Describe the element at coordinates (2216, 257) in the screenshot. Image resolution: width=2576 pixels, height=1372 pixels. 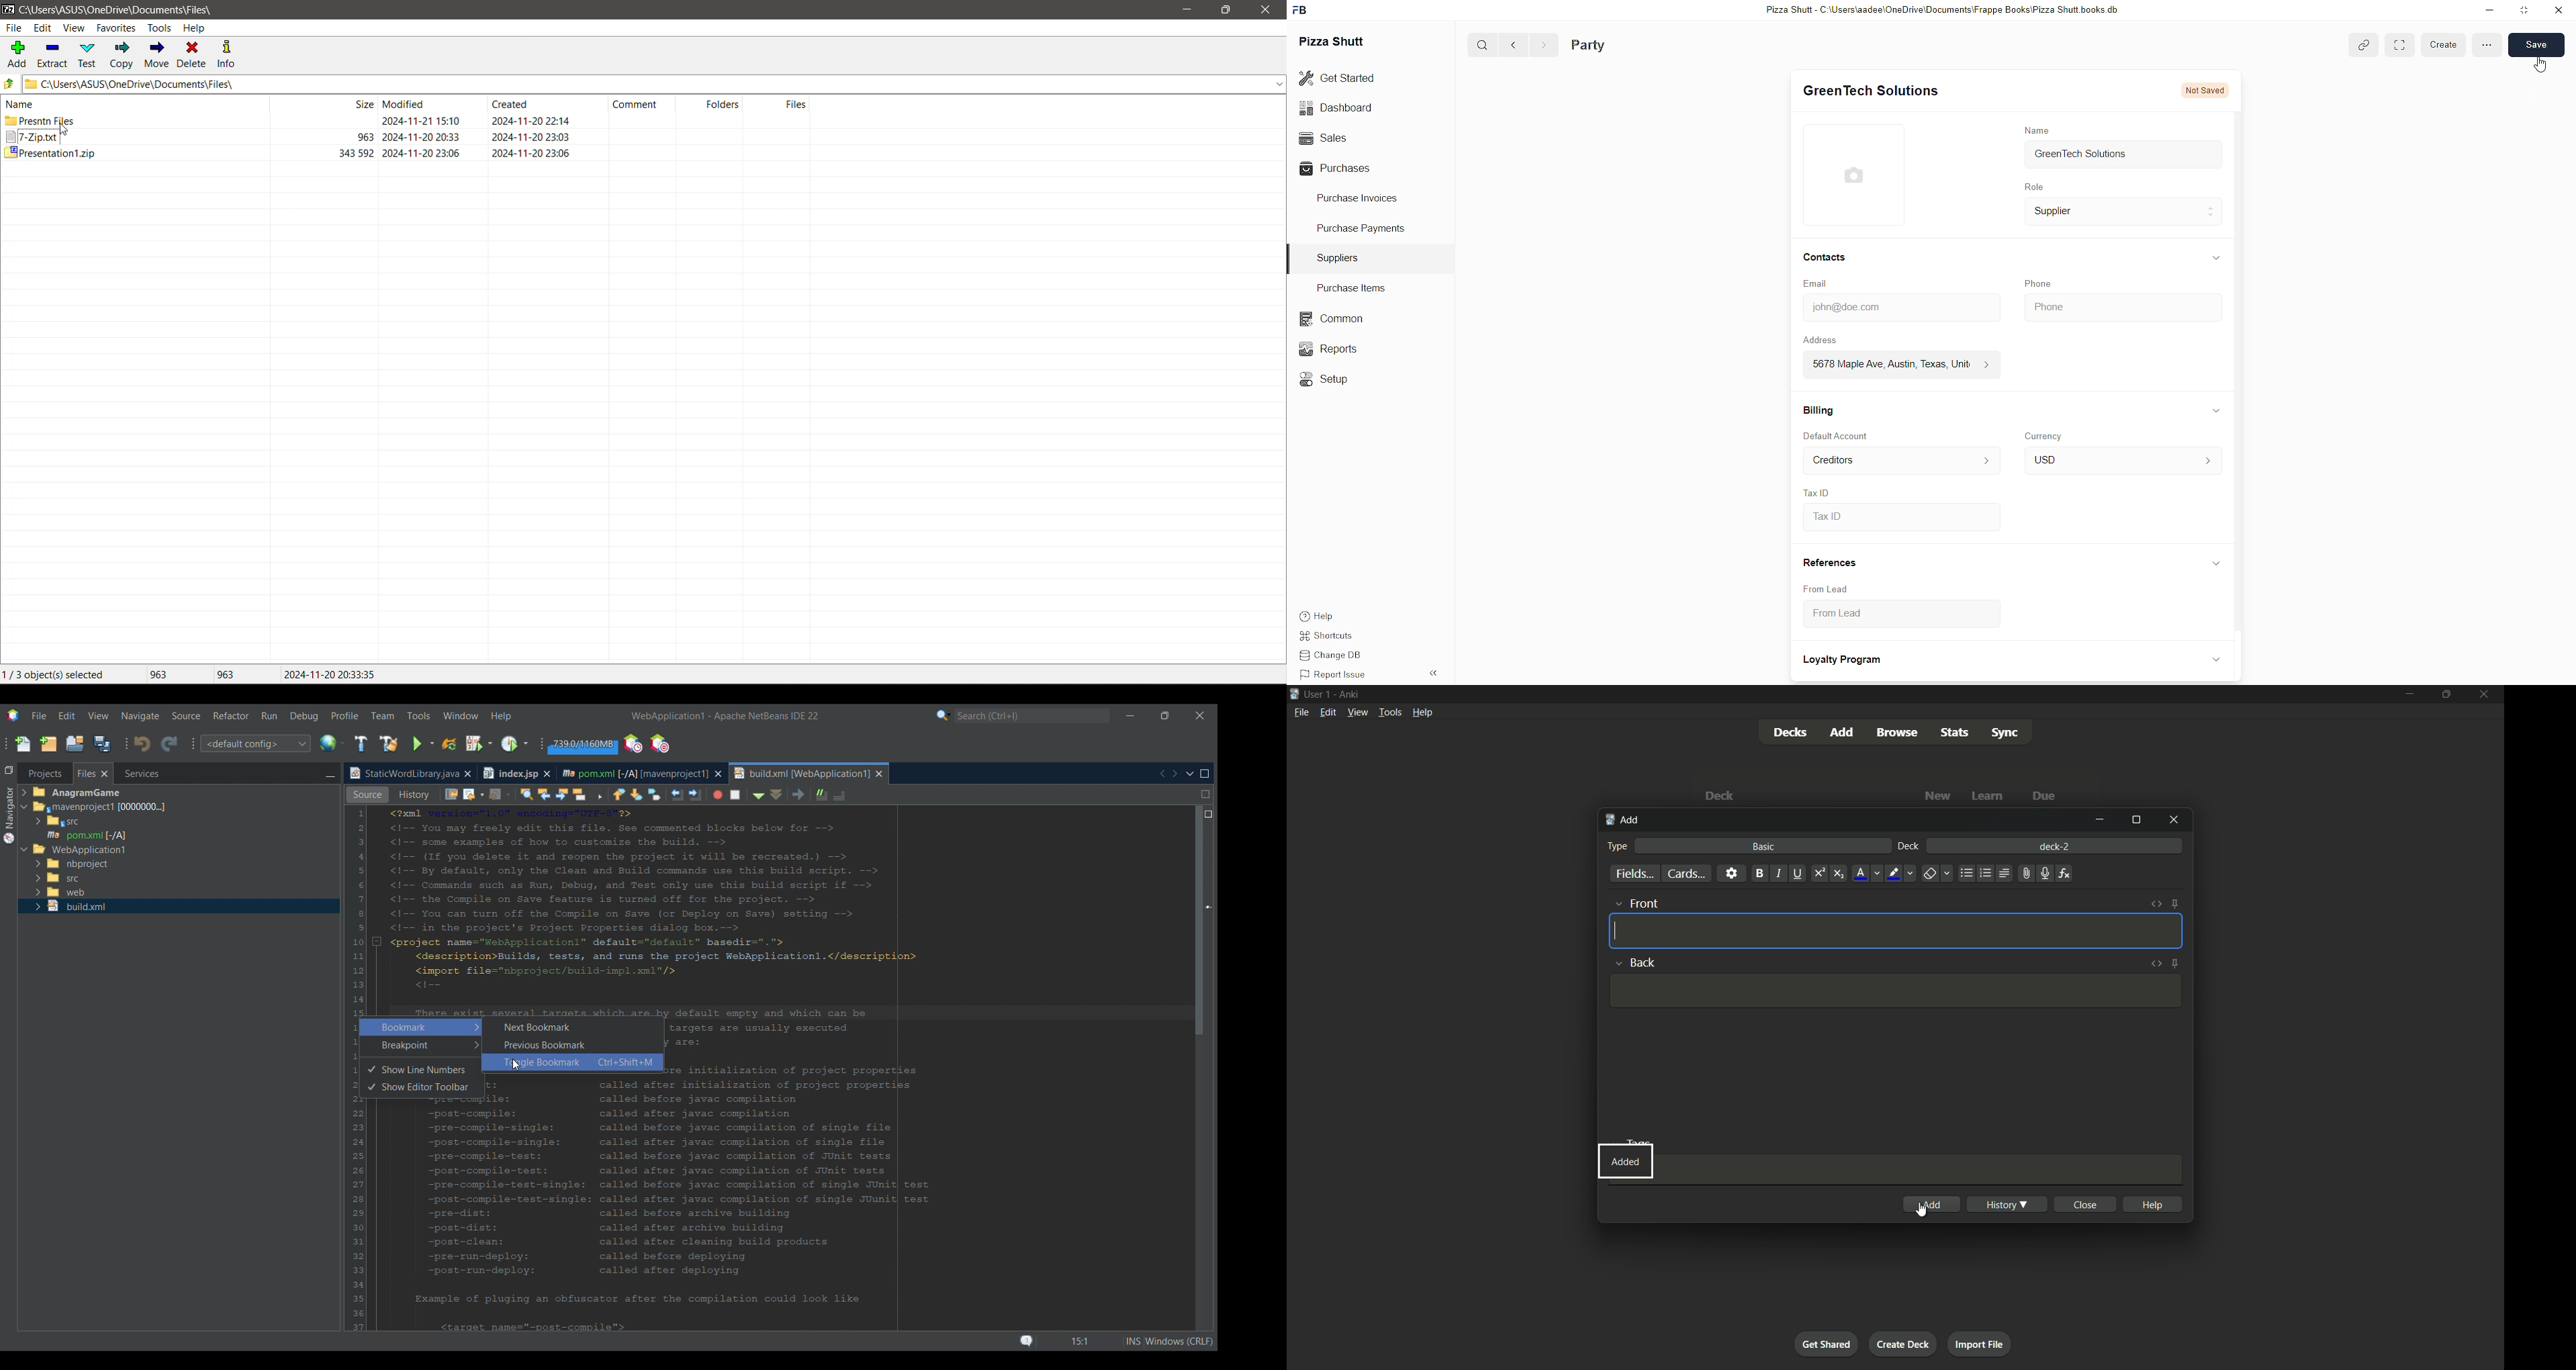
I see `hide` at that location.